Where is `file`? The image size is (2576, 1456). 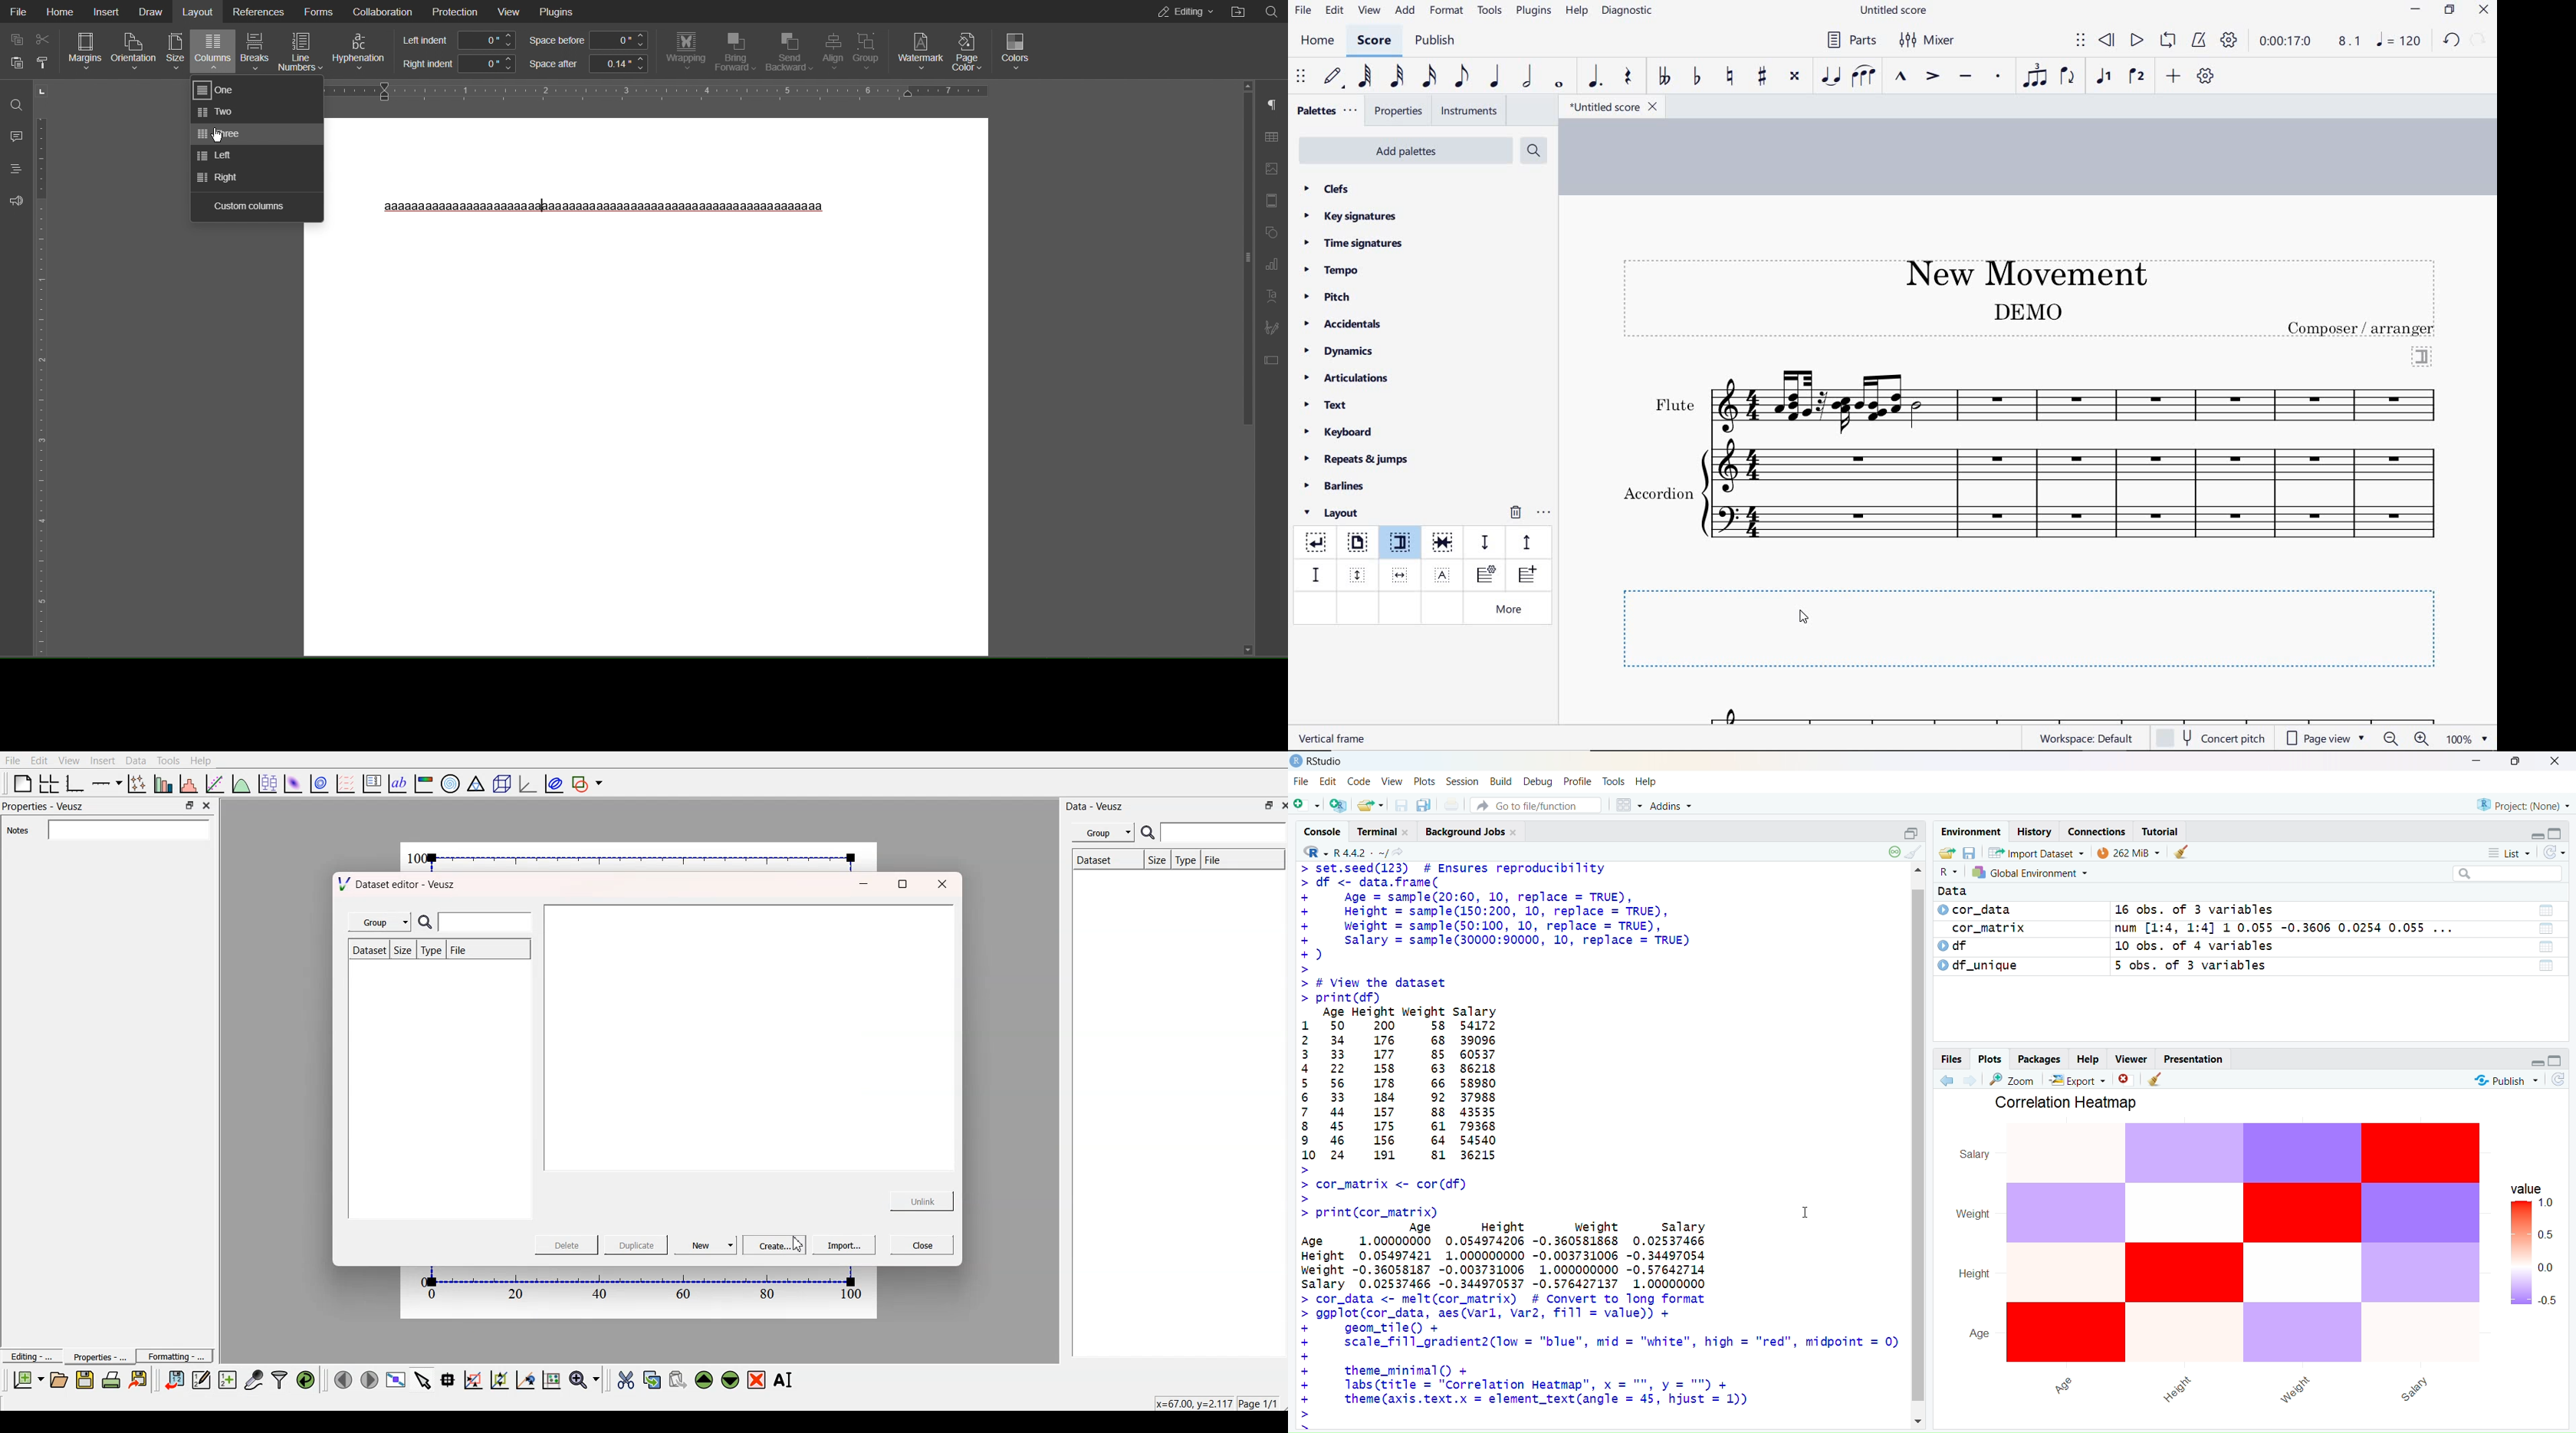
file is located at coordinates (1302, 13).